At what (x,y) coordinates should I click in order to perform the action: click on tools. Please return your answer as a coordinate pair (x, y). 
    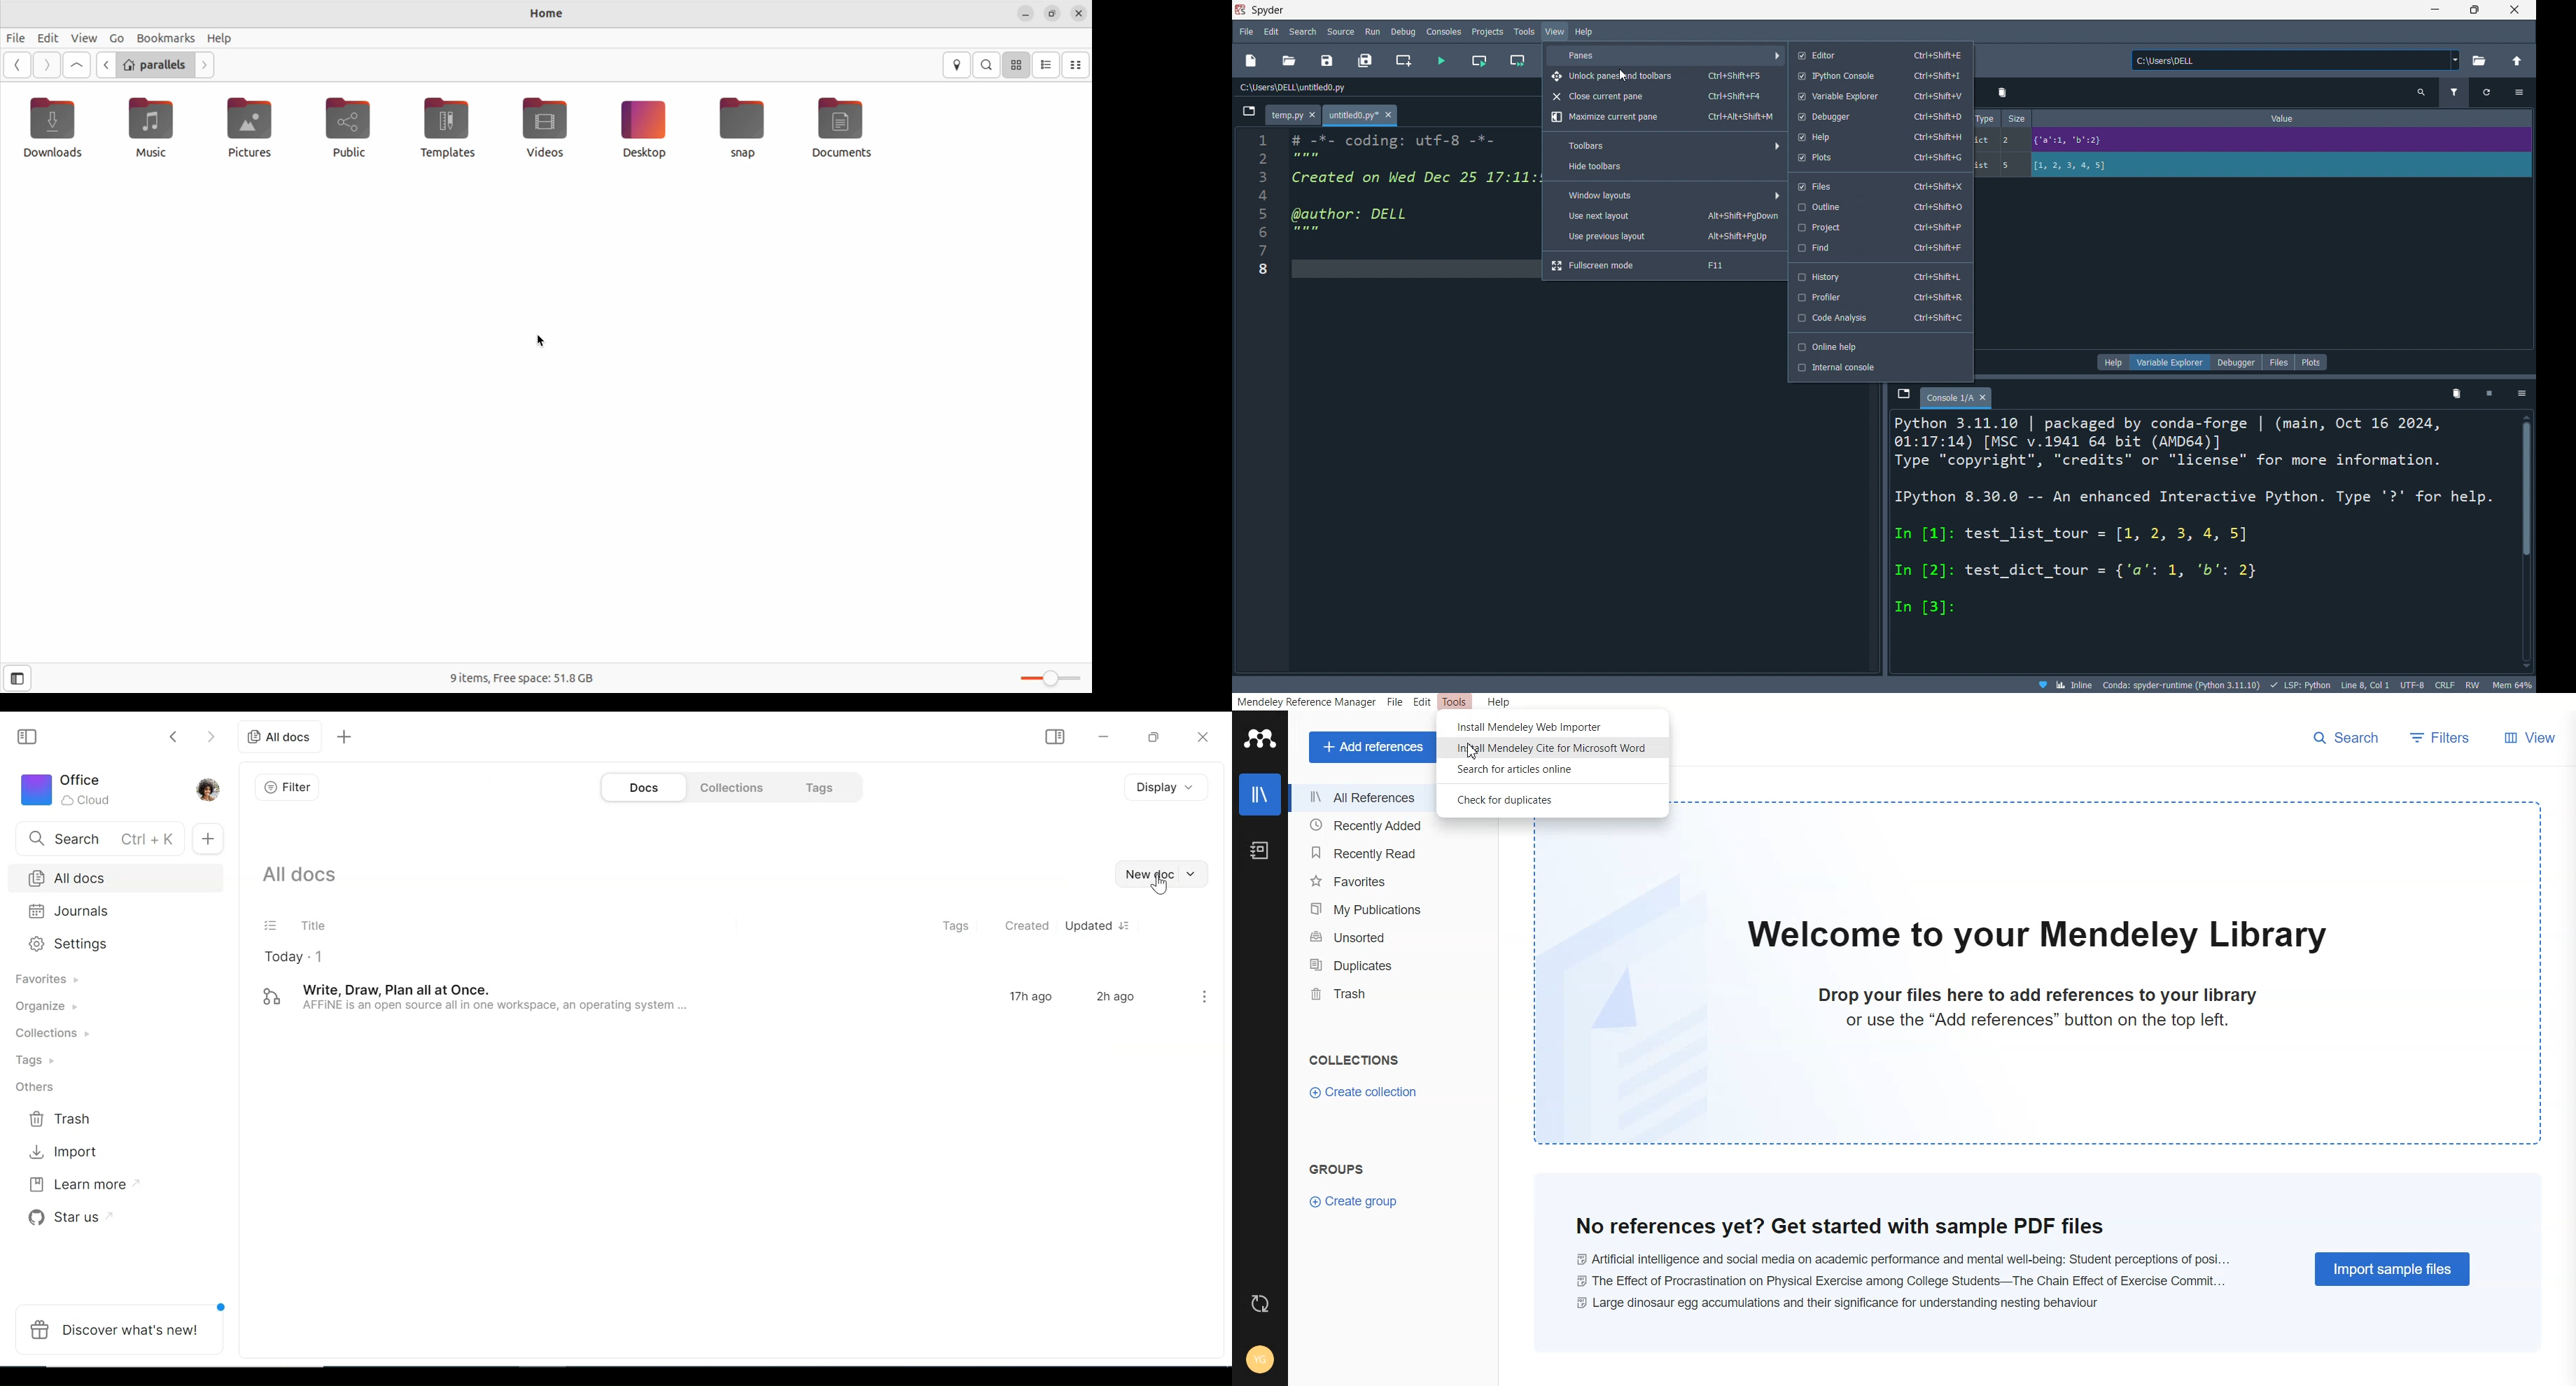
    Looking at the image, I should click on (1523, 32).